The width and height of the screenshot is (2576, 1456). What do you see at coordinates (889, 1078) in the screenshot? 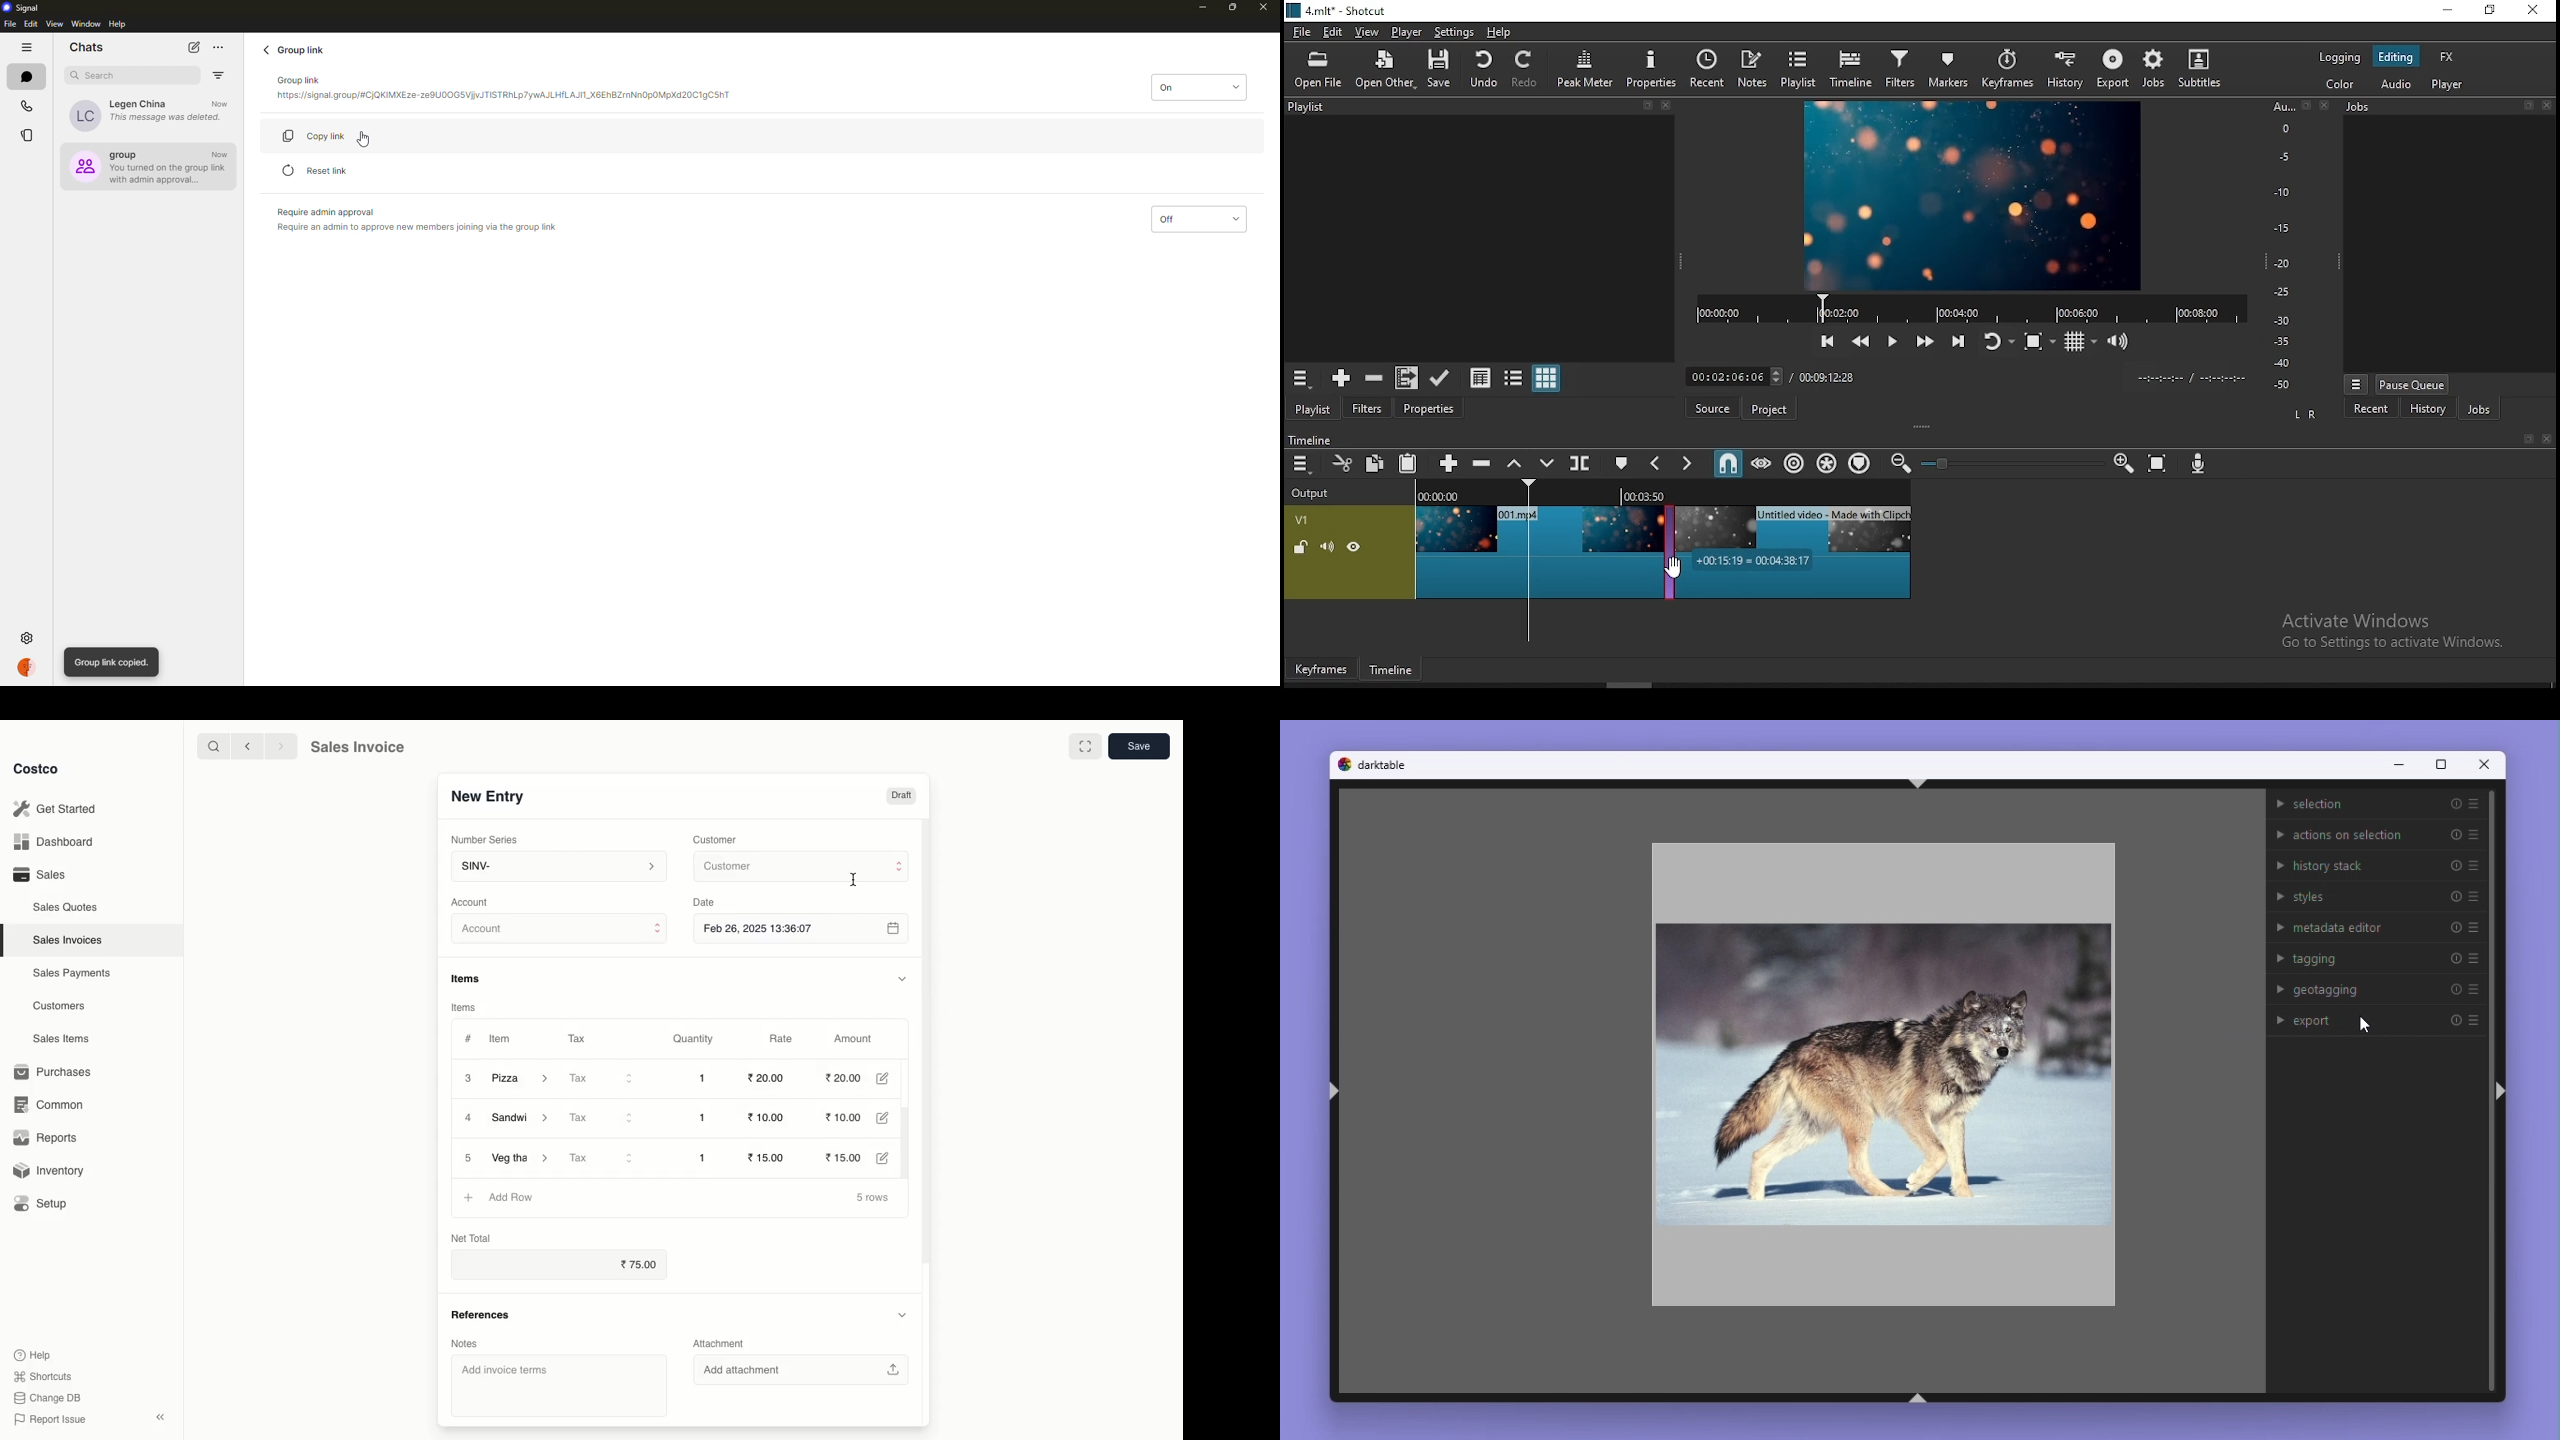
I see `Edit` at bounding box center [889, 1078].